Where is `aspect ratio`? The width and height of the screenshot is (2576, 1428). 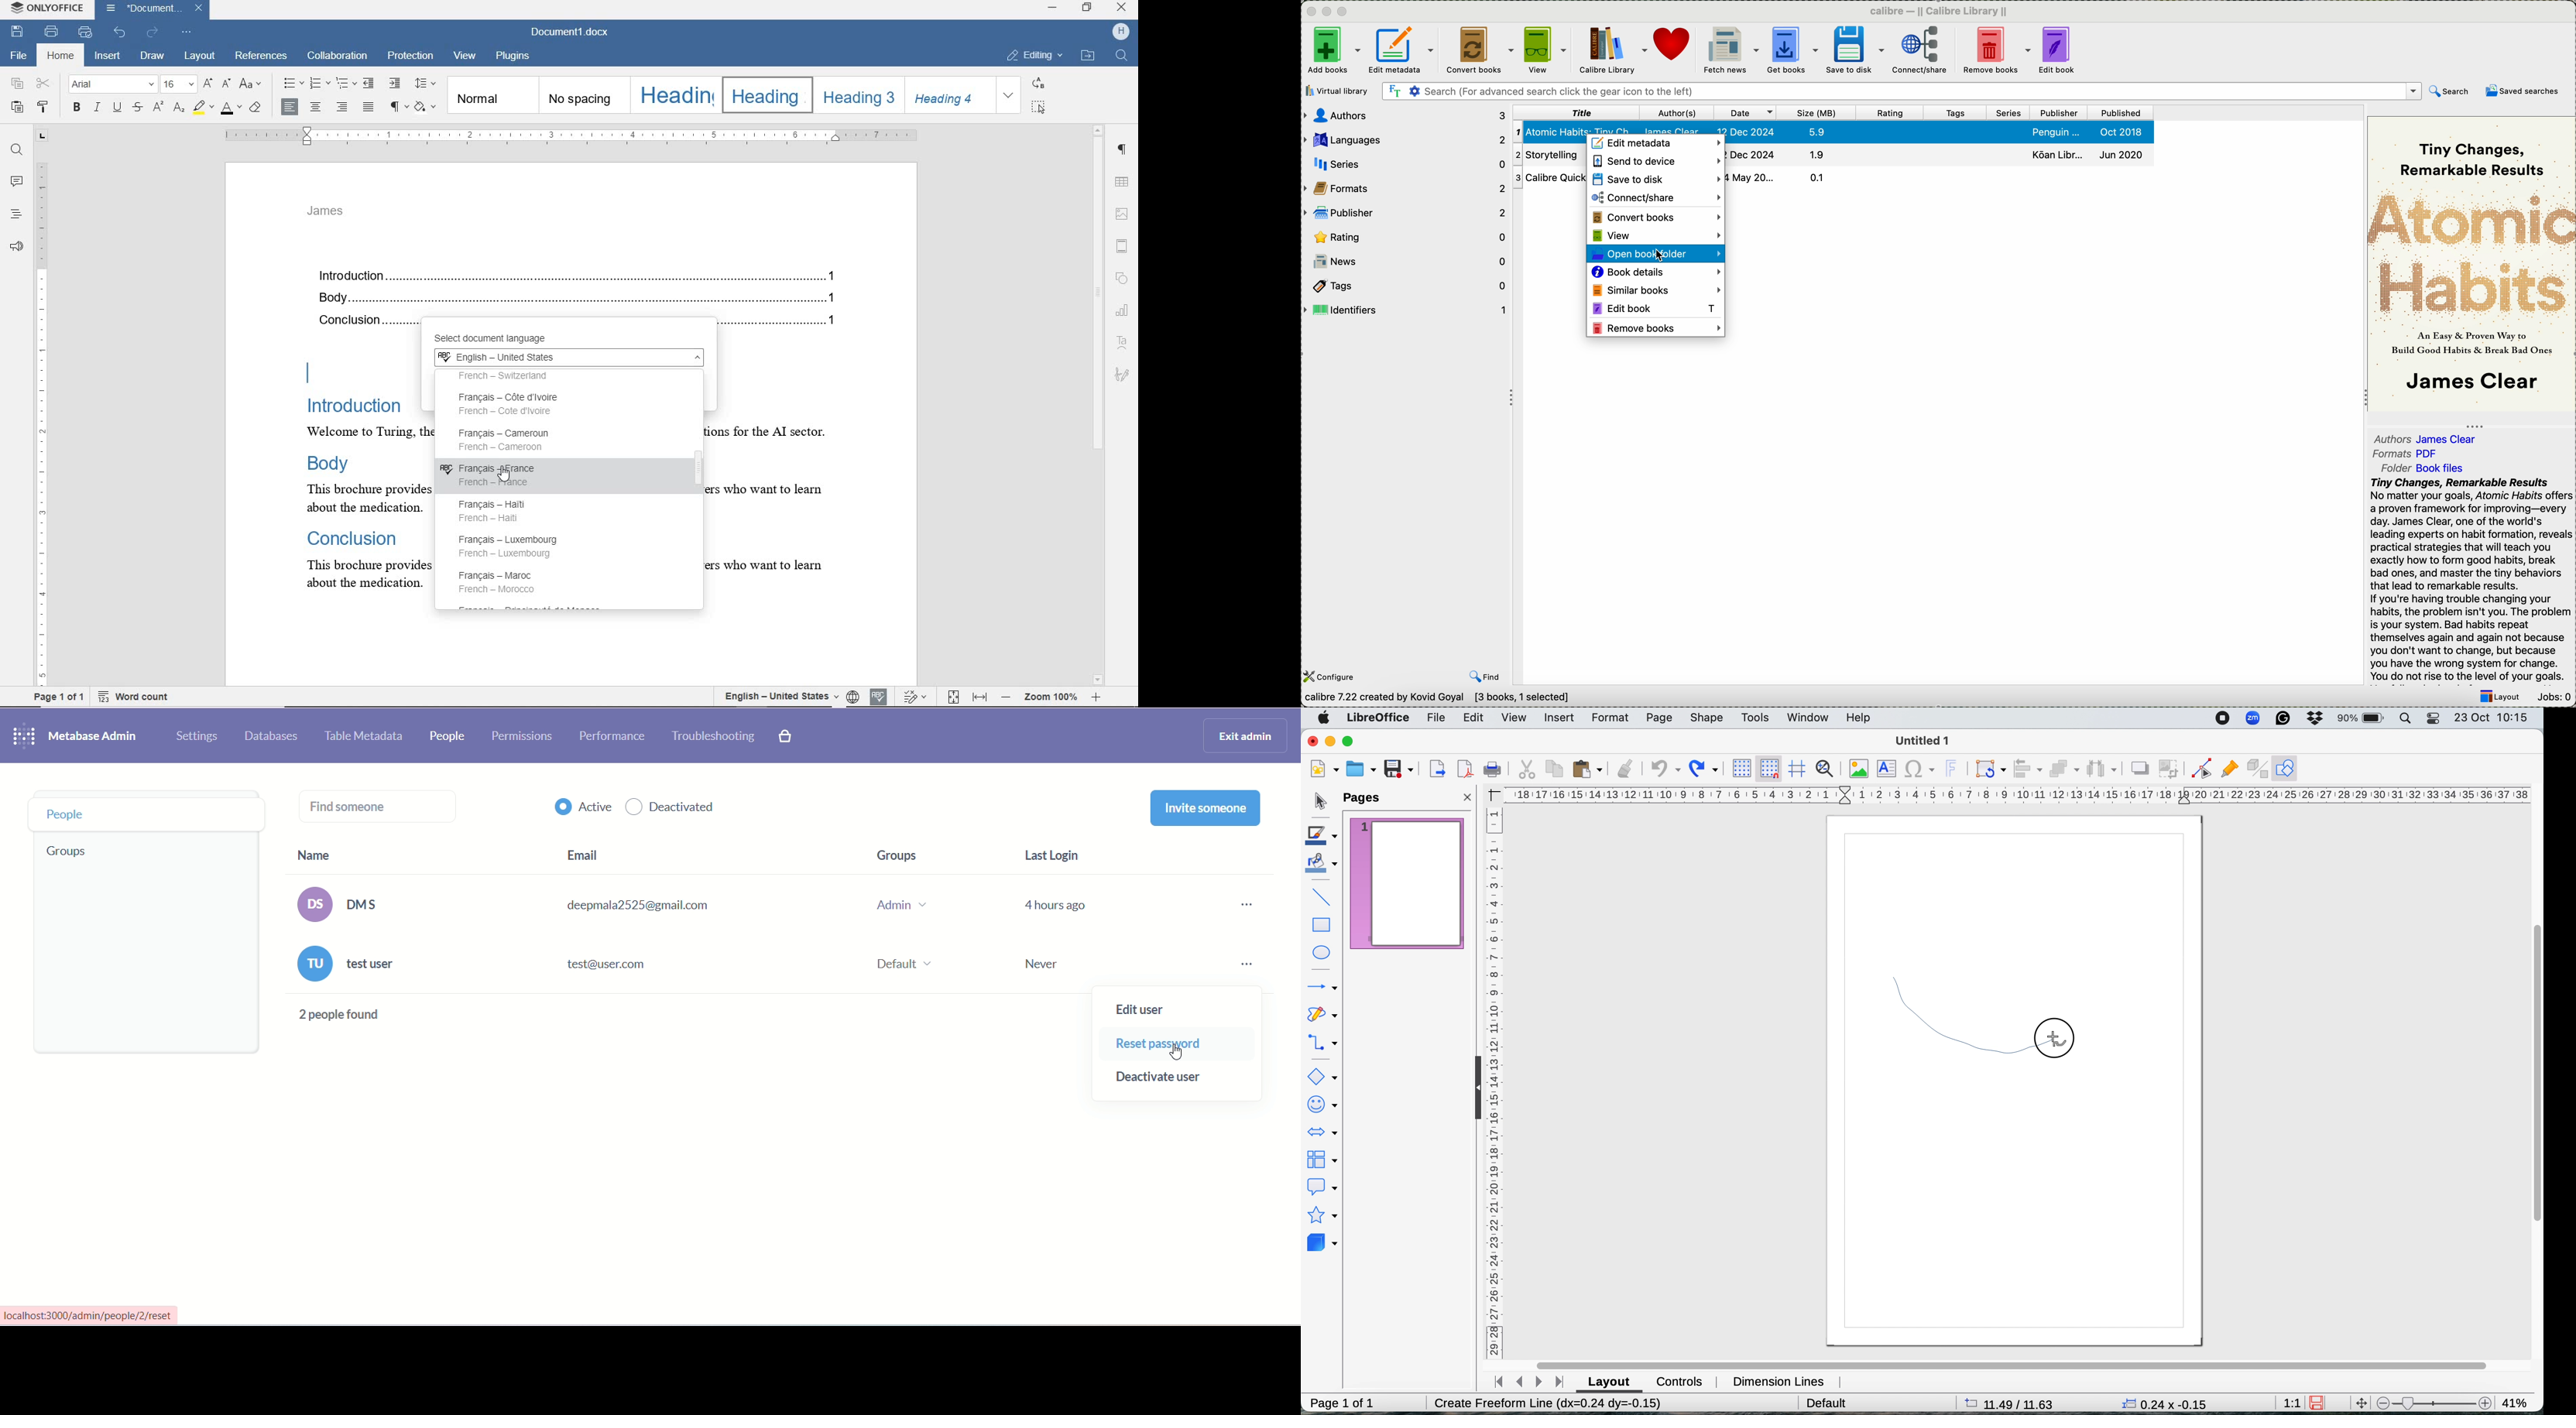 aspect ratio is located at coordinates (2289, 1402).